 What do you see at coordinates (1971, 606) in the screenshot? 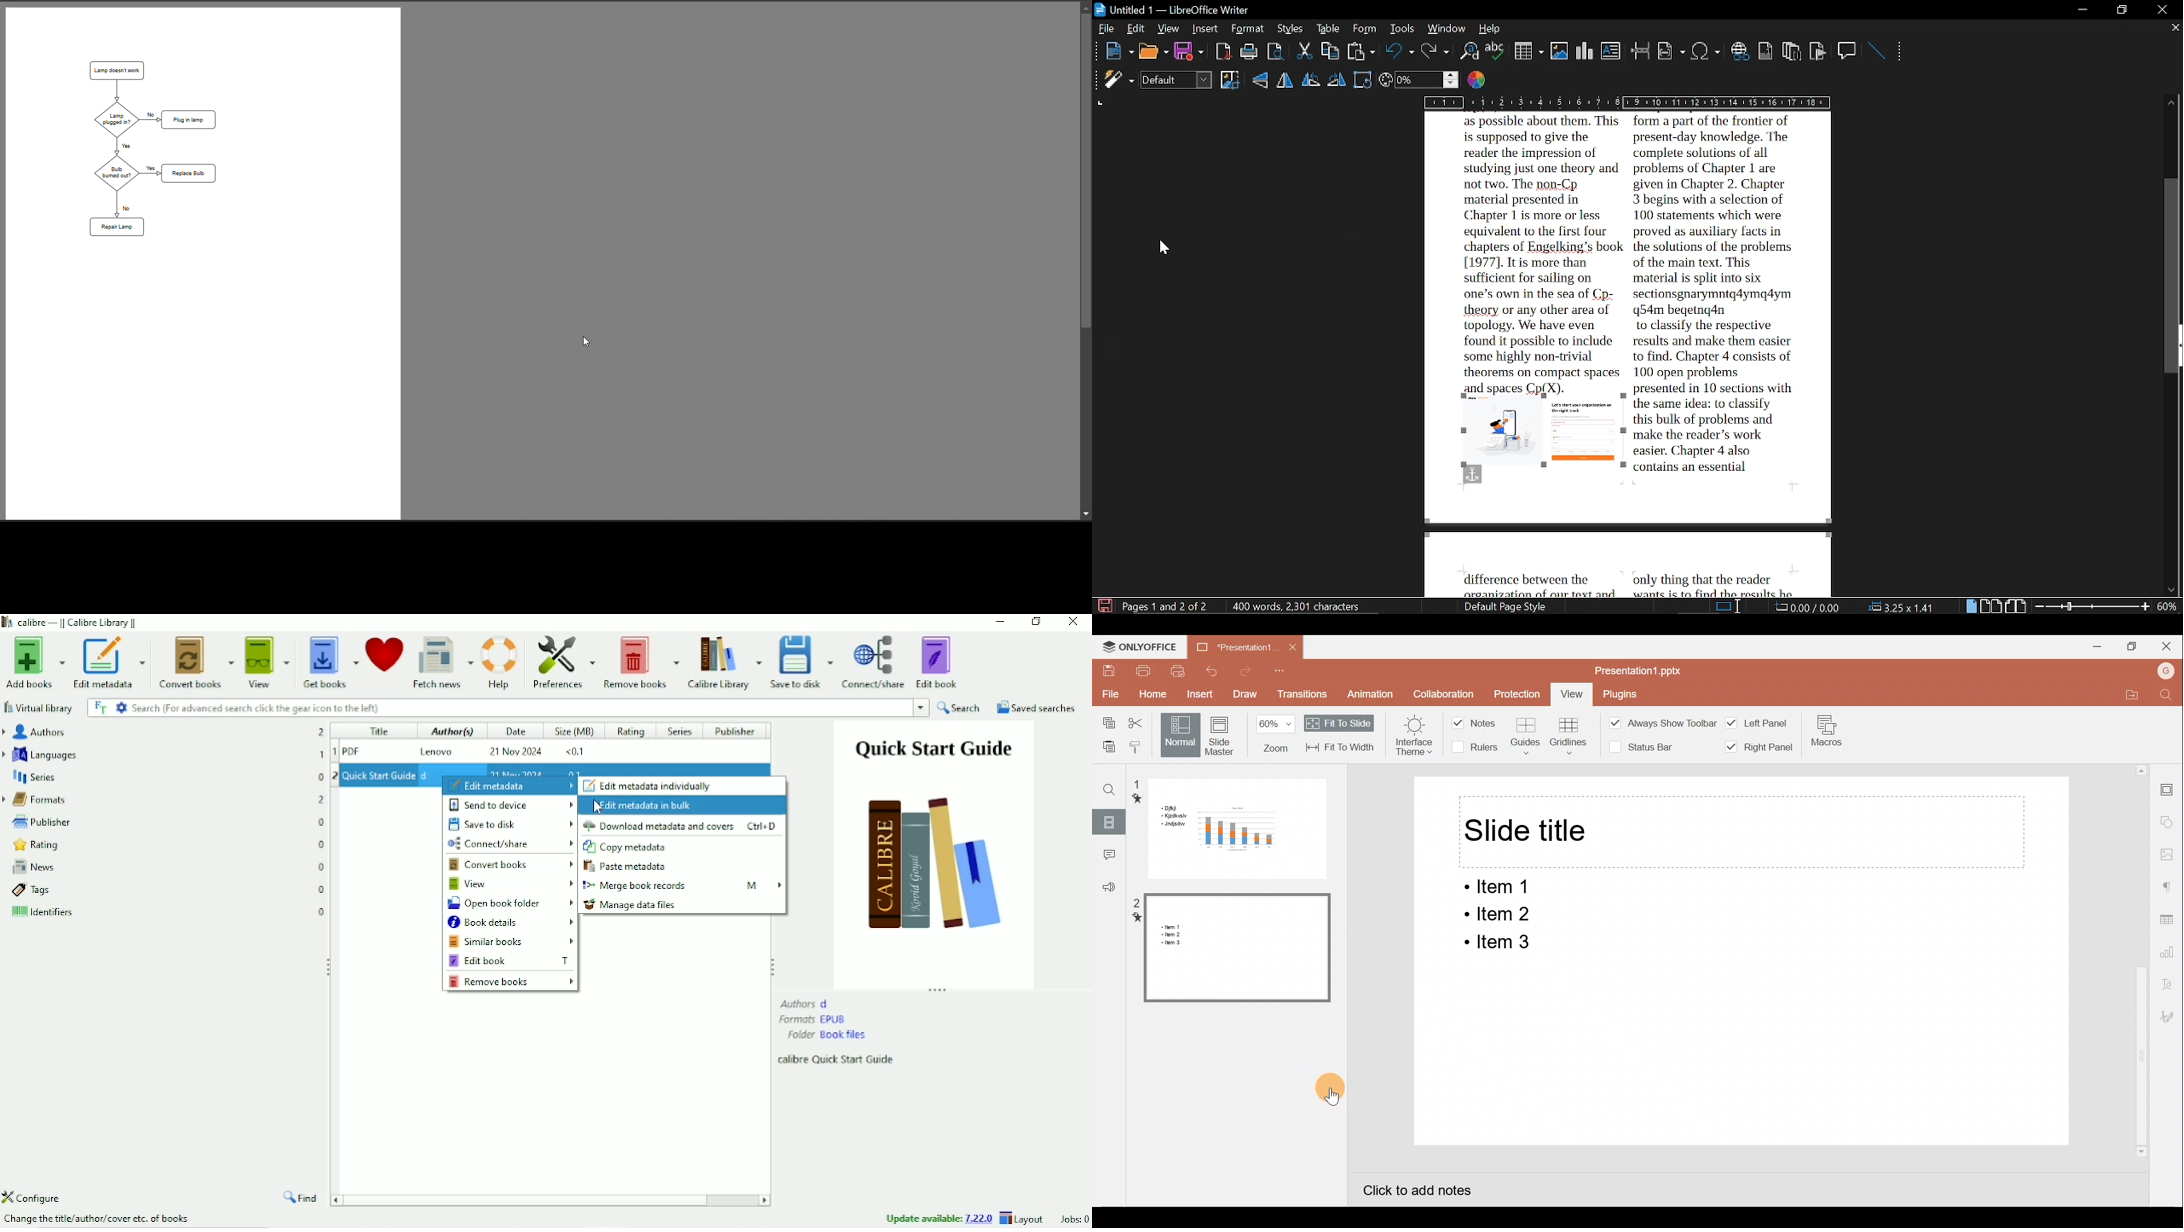
I see `single page view` at bounding box center [1971, 606].